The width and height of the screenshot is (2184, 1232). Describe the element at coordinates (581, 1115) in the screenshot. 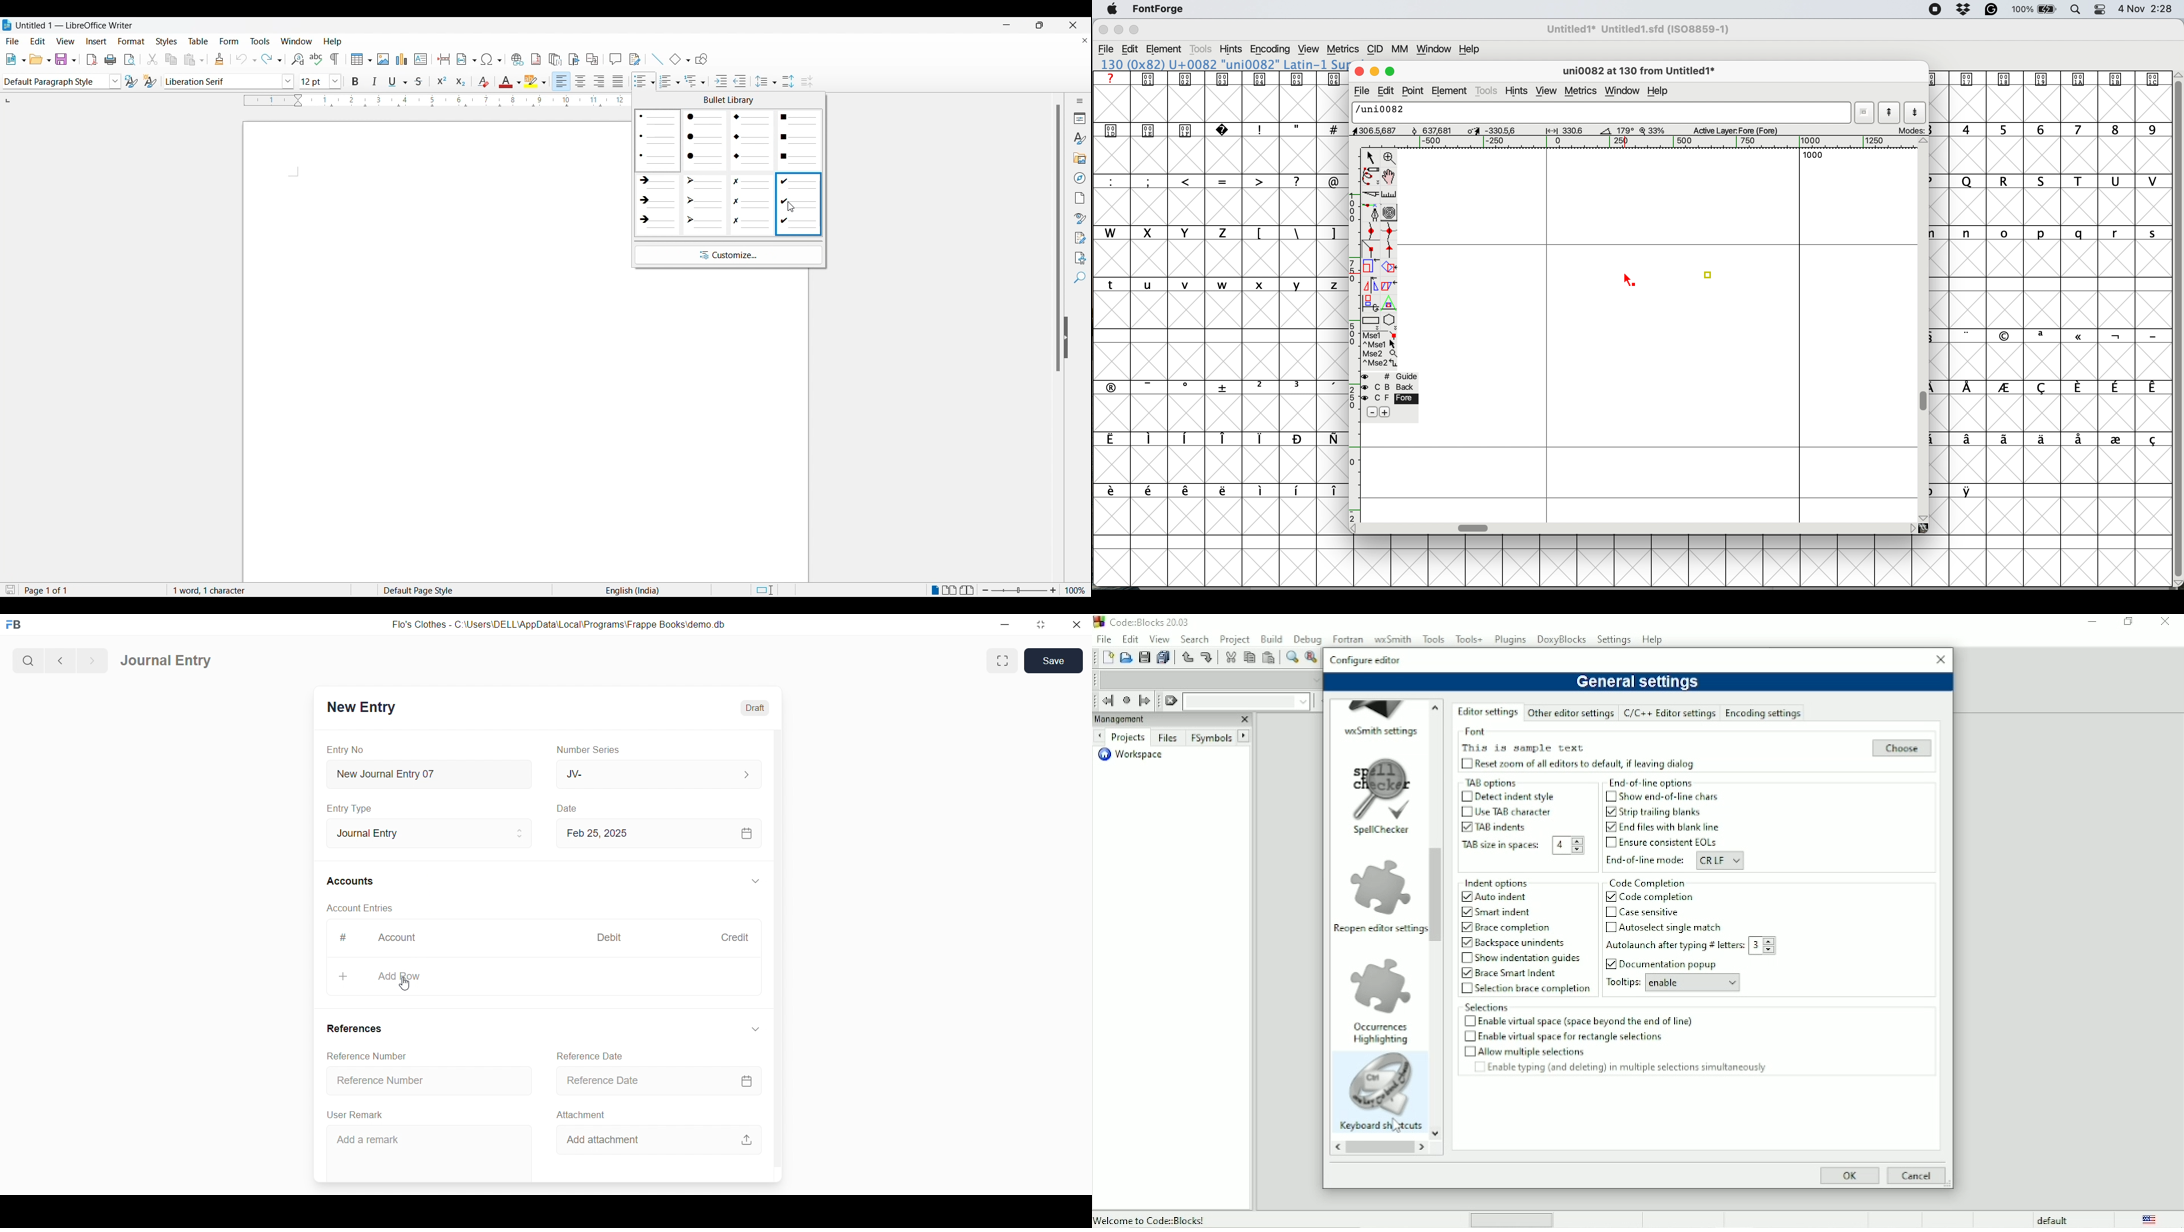

I see `Attachment` at that location.